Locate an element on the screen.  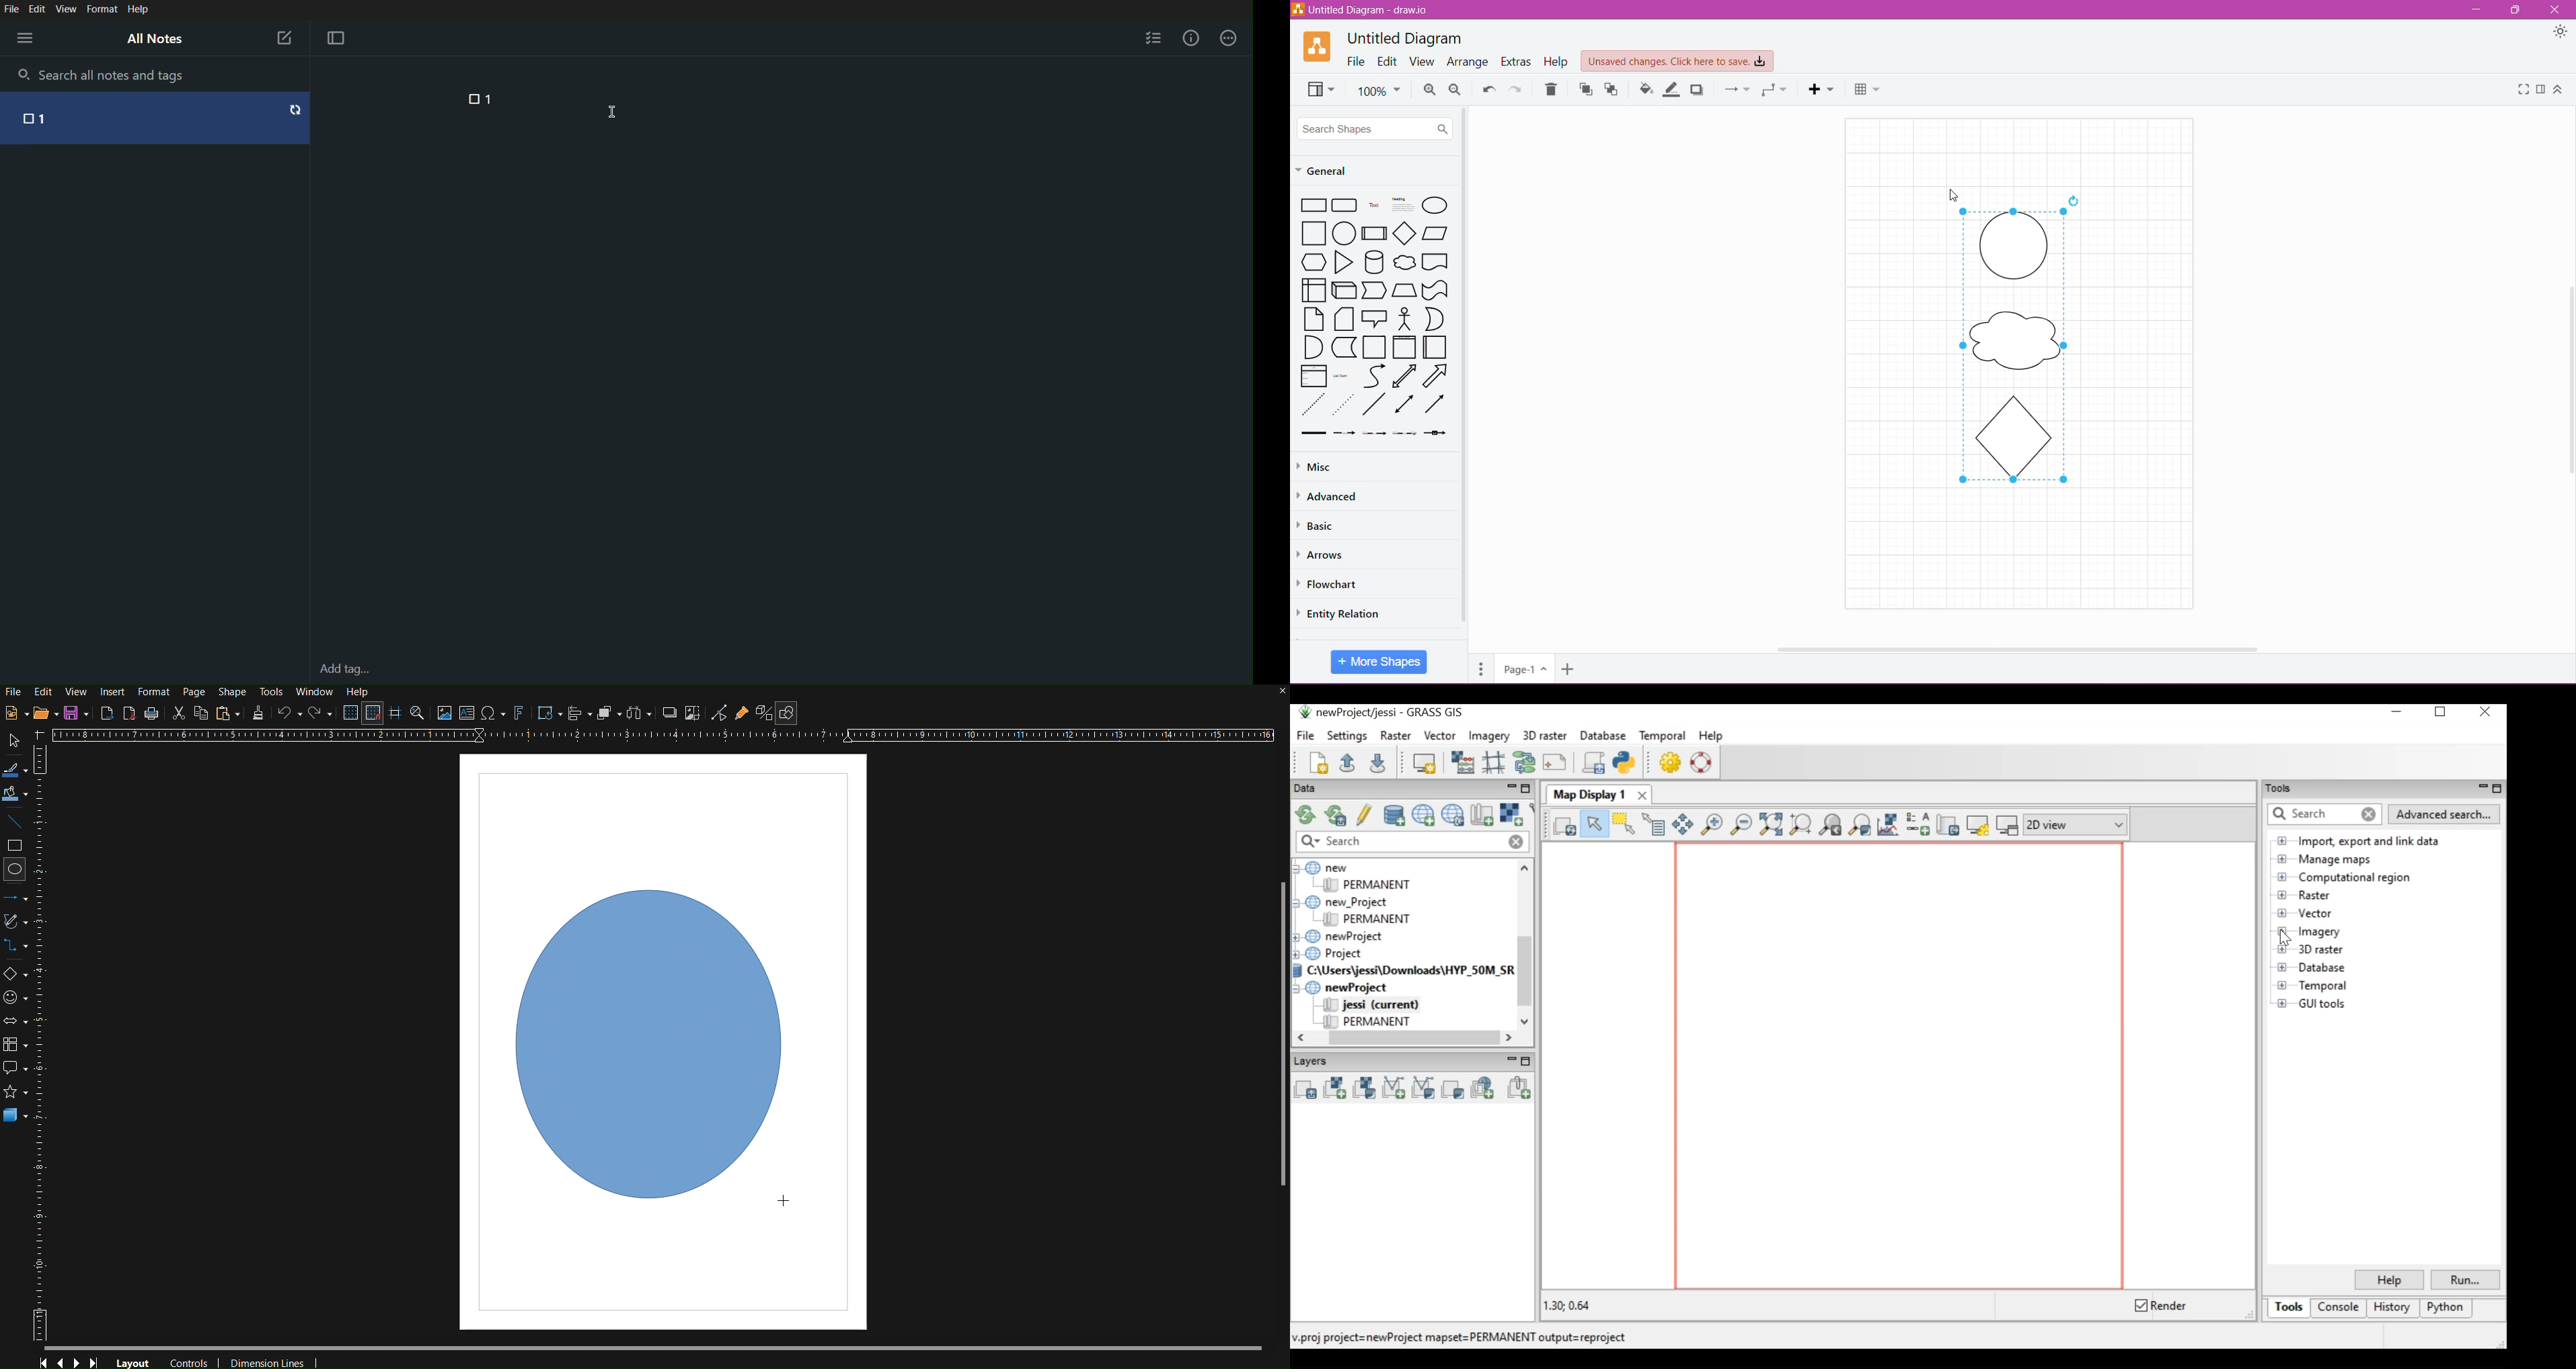
Insert Image is located at coordinates (444, 714).